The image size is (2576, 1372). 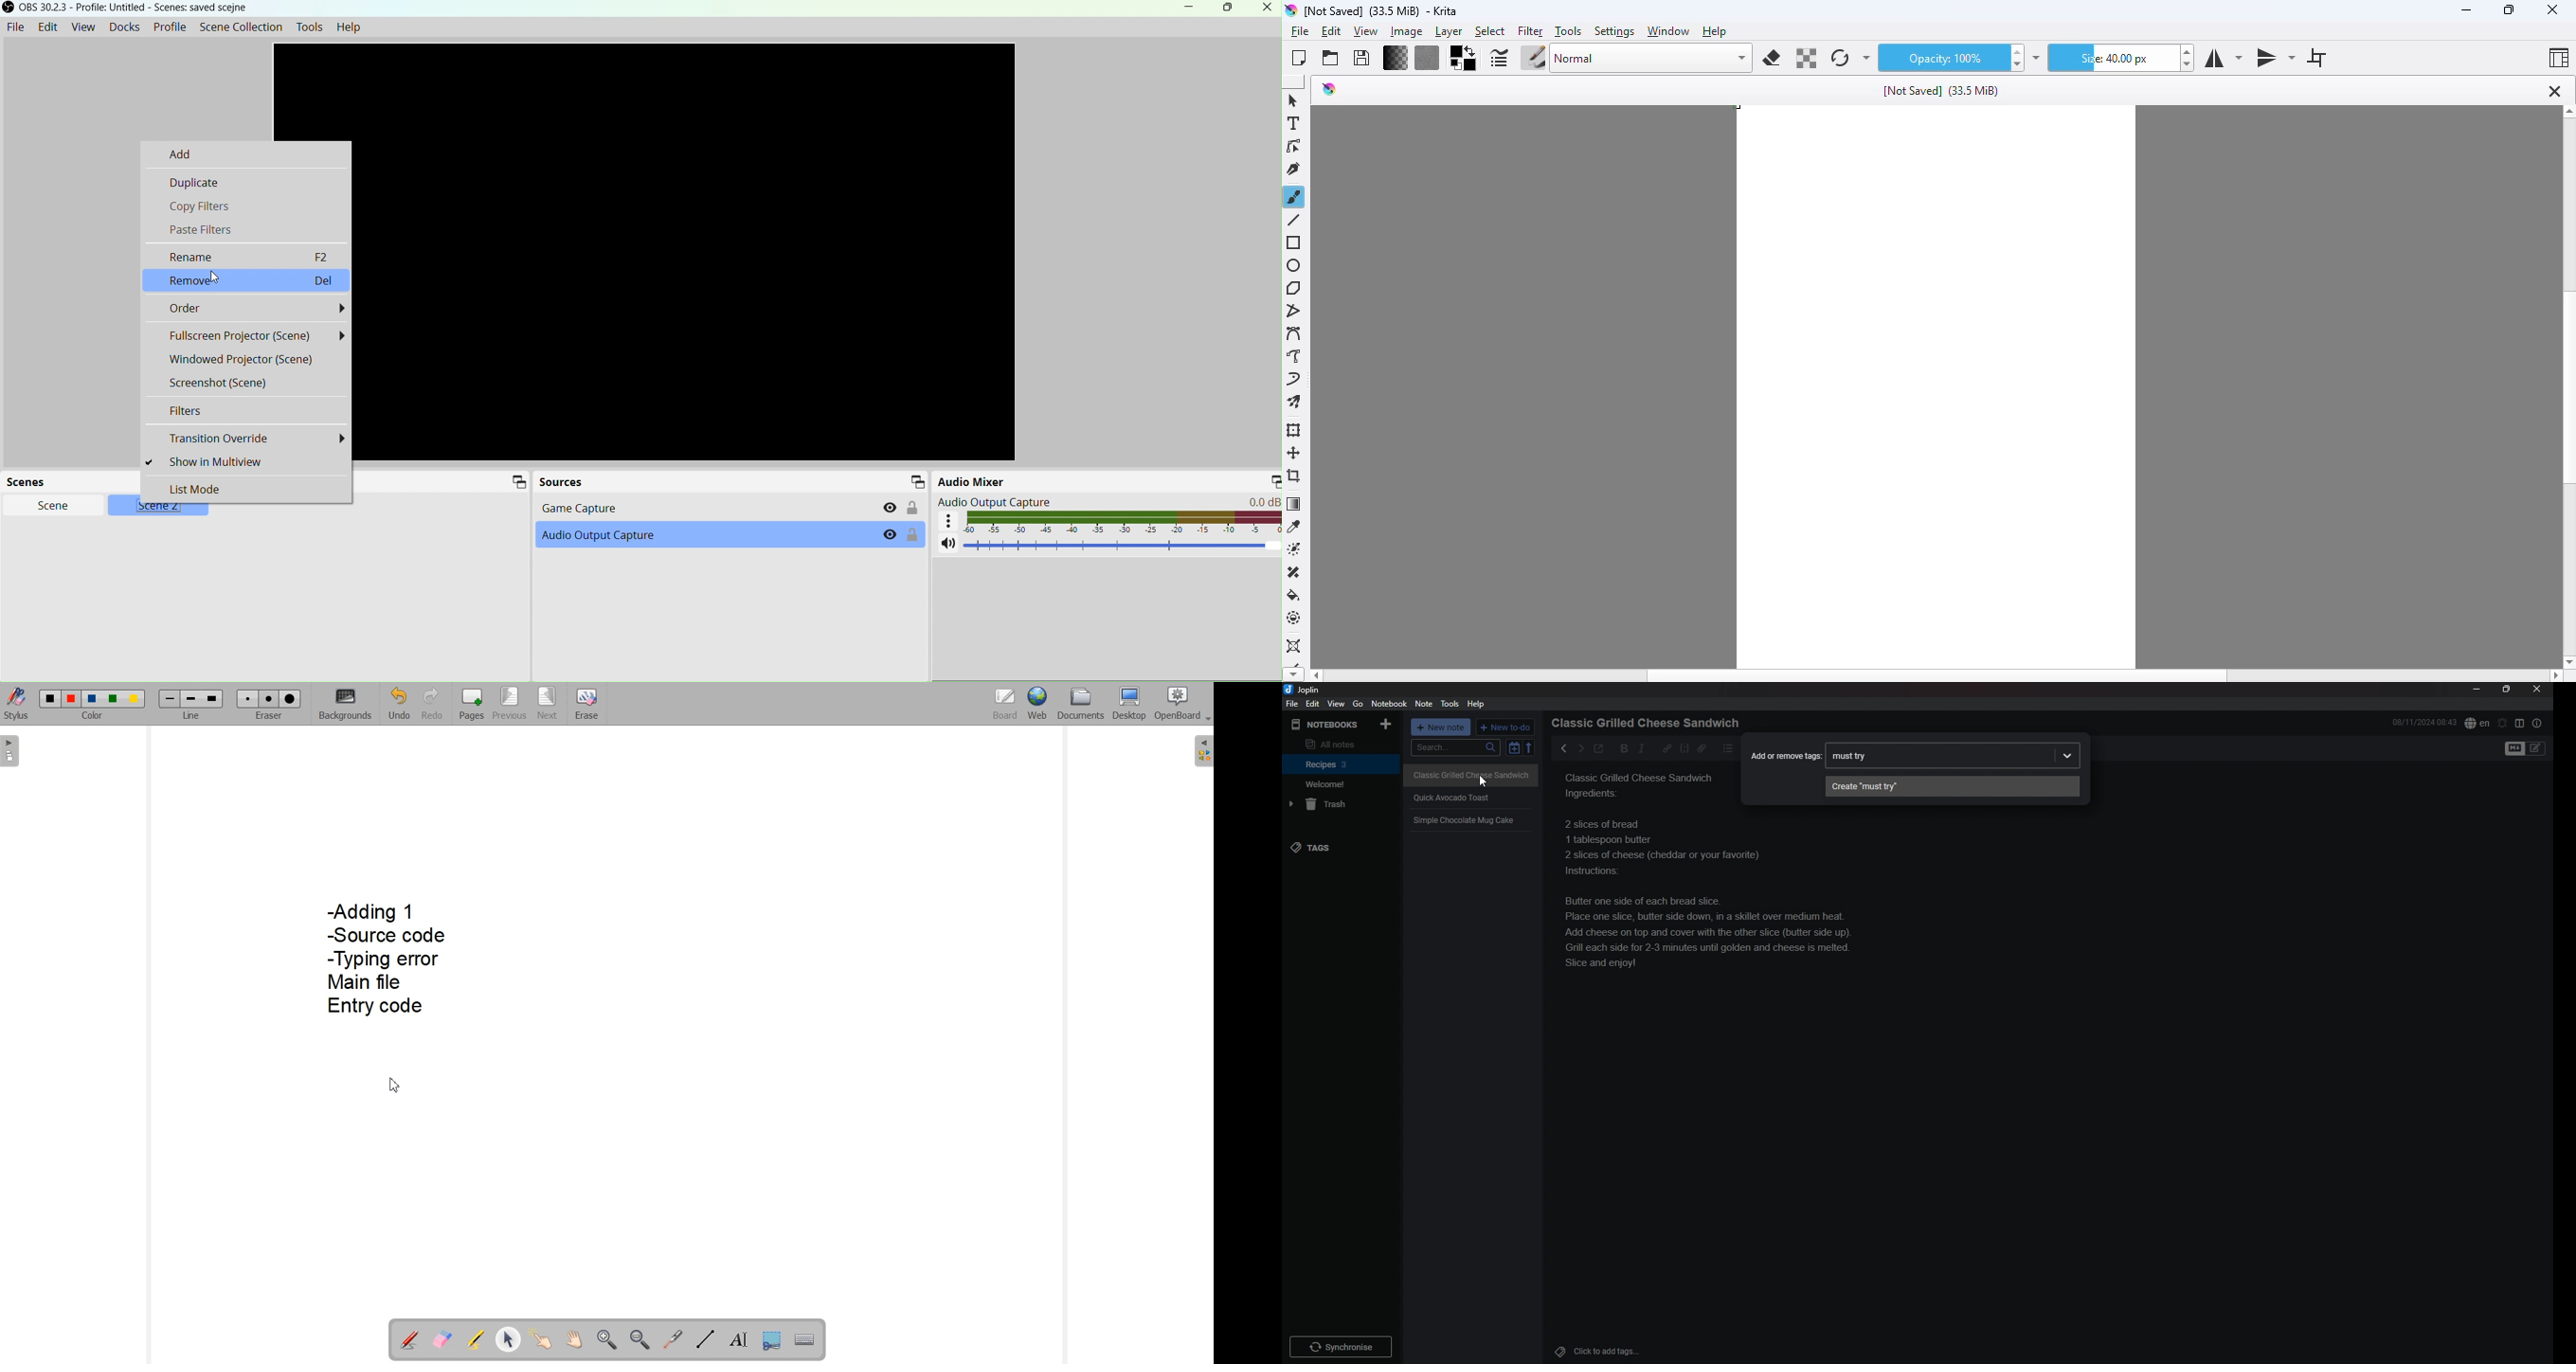 I want to click on Add, so click(x=246, y=153).